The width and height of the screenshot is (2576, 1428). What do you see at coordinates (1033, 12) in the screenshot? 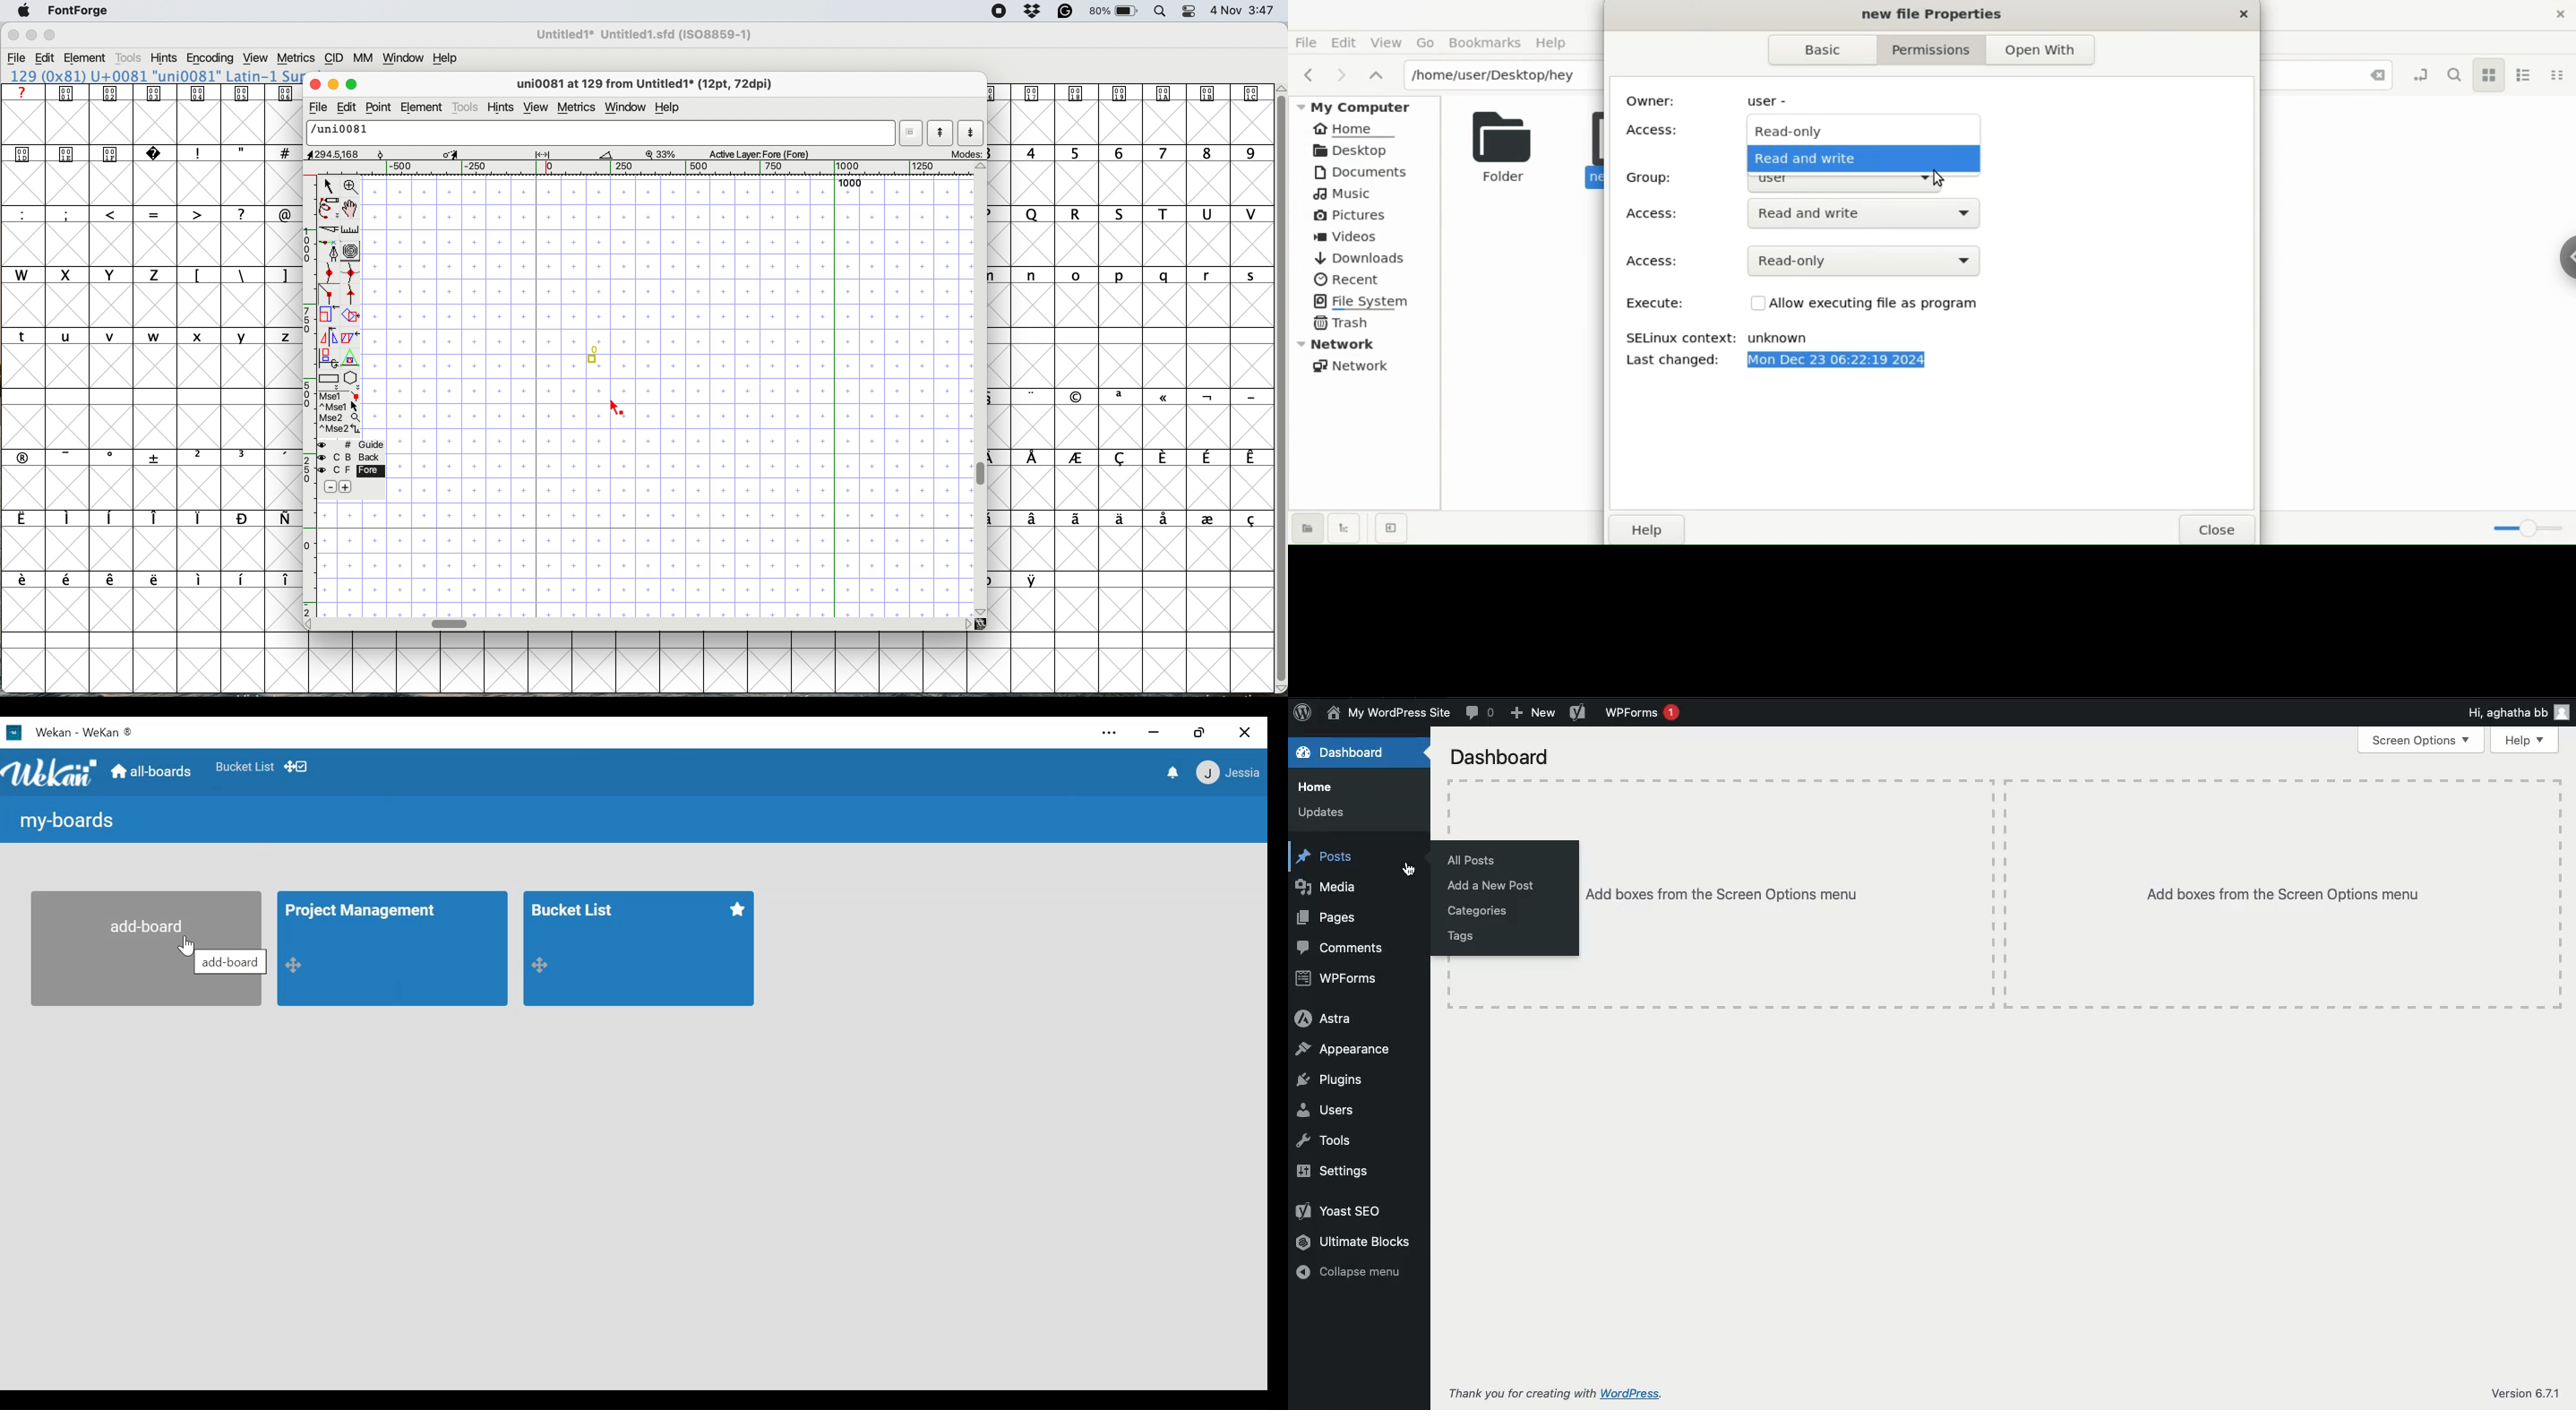
I see `Dropbox Status Icon` at bounding box center [1033, 12].